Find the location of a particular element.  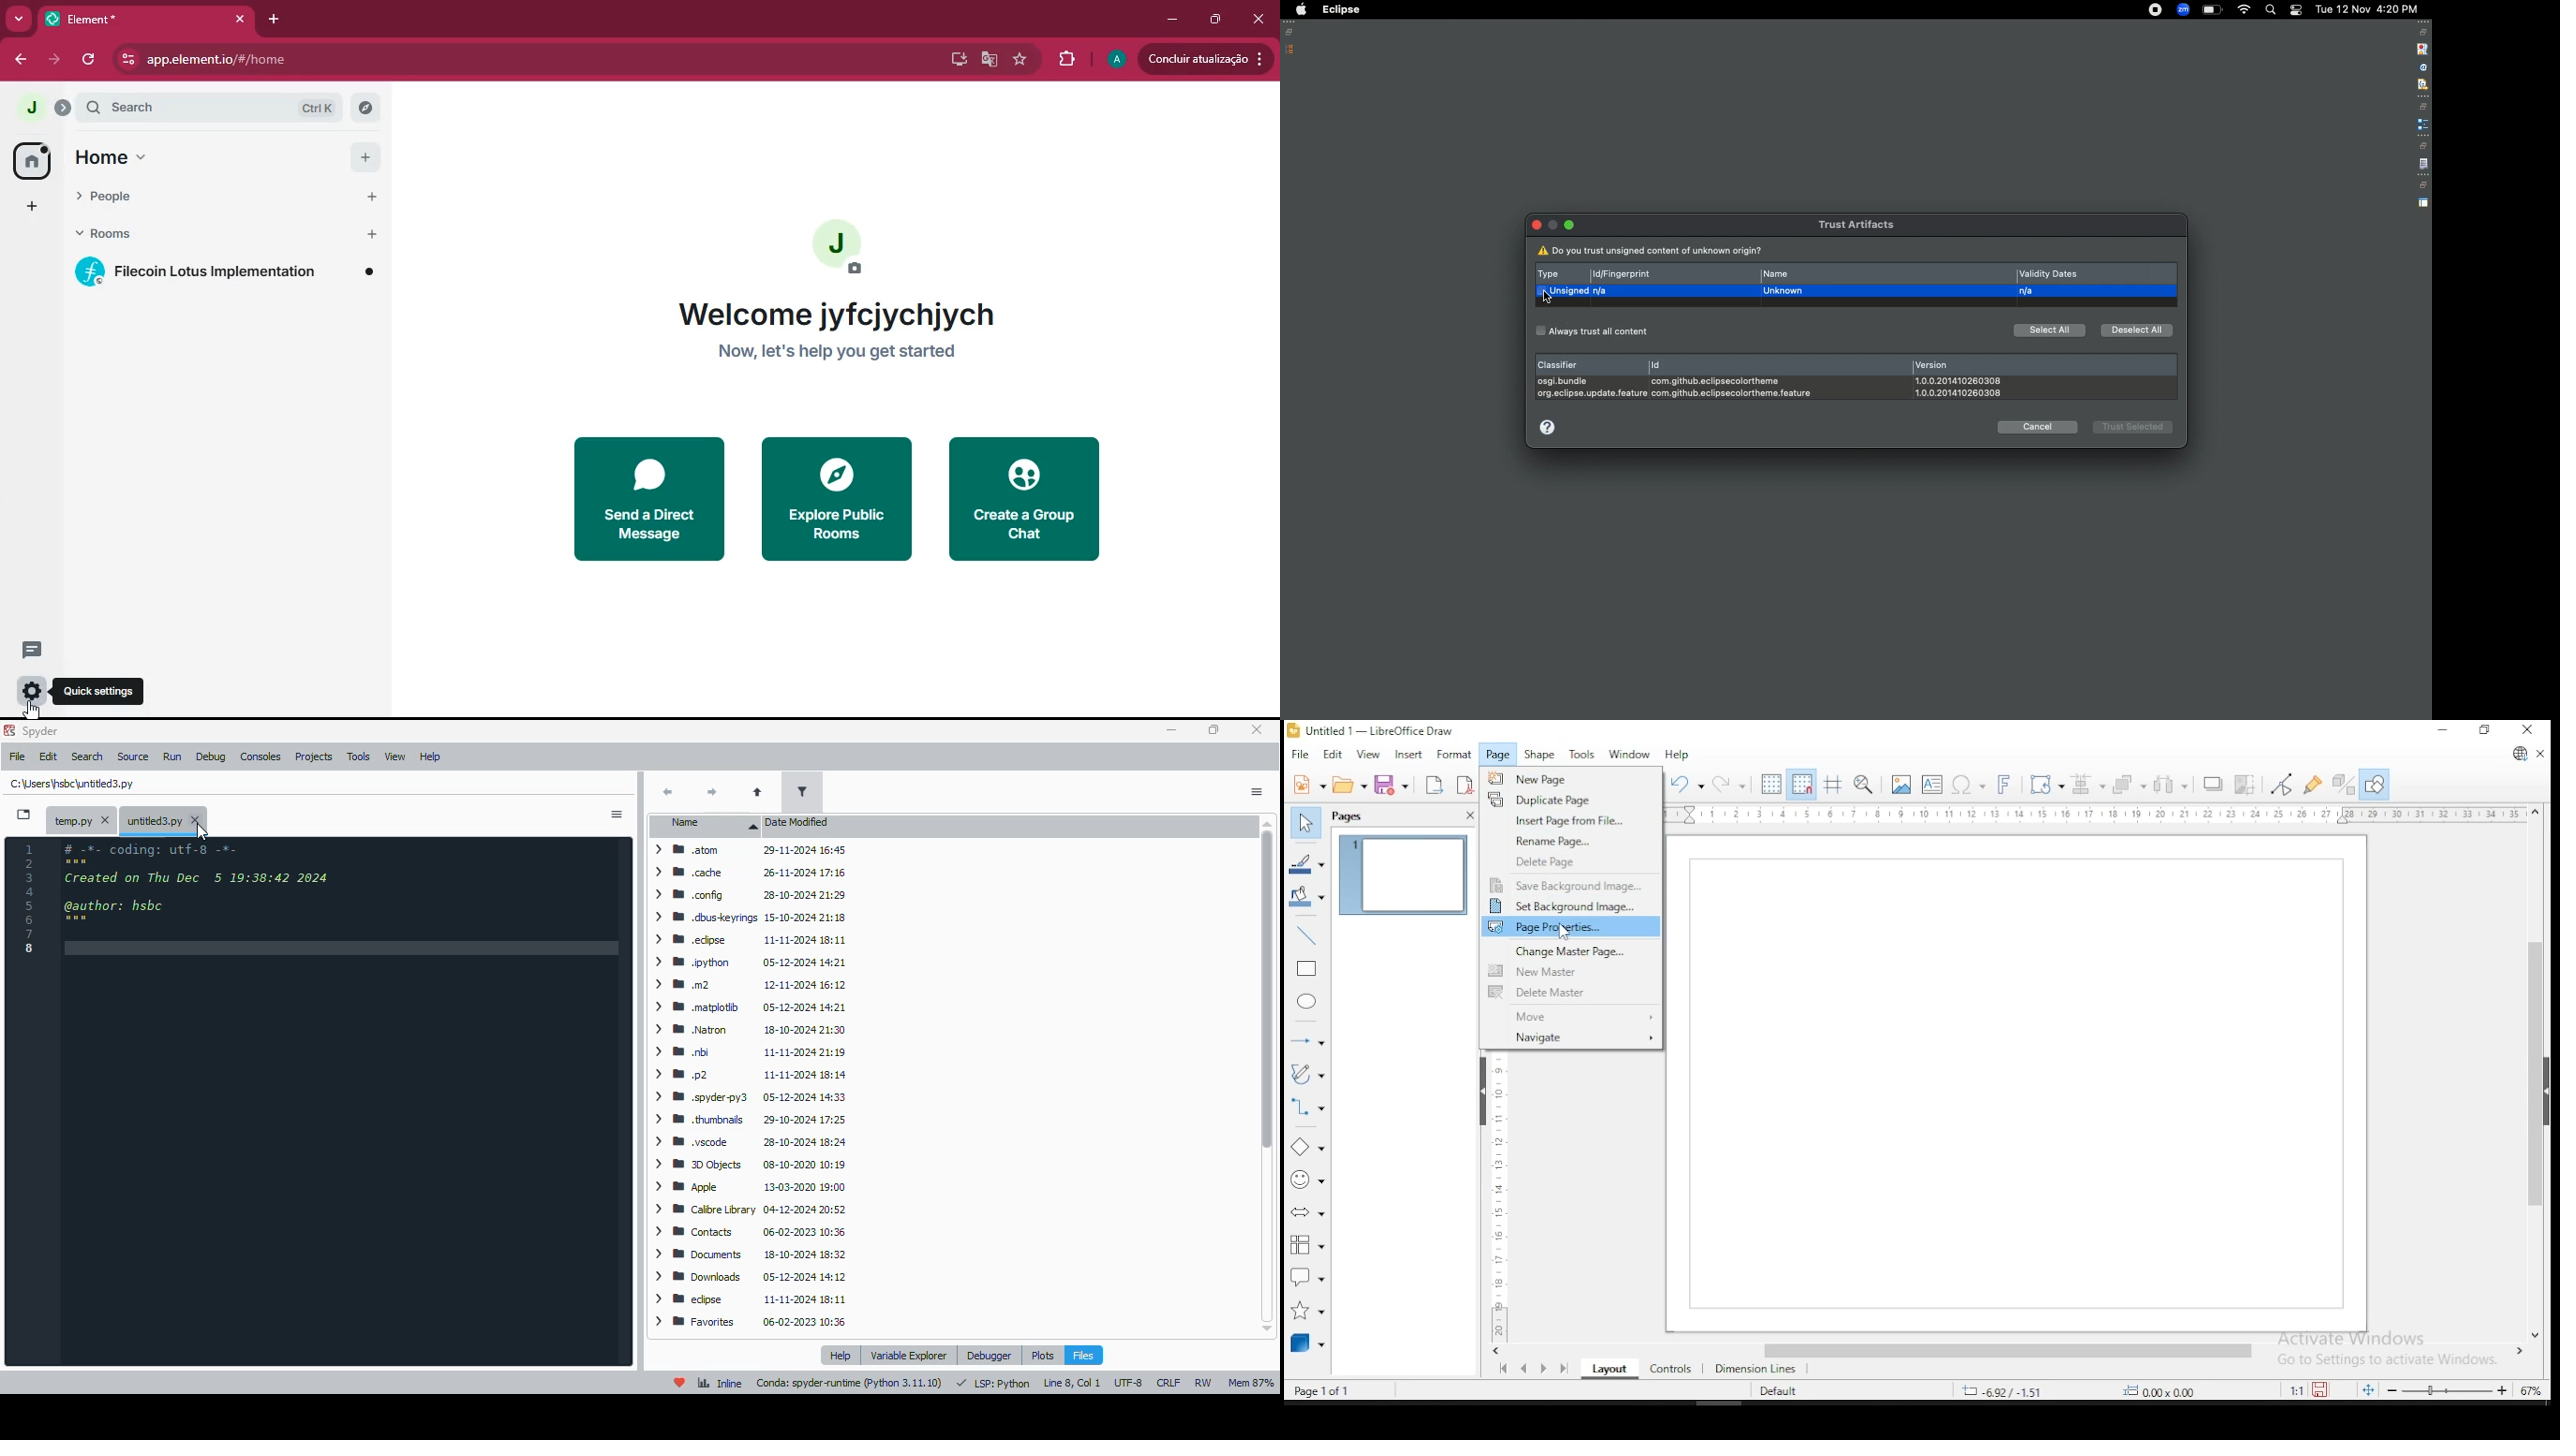

save is located at coordinates (1394, 785).